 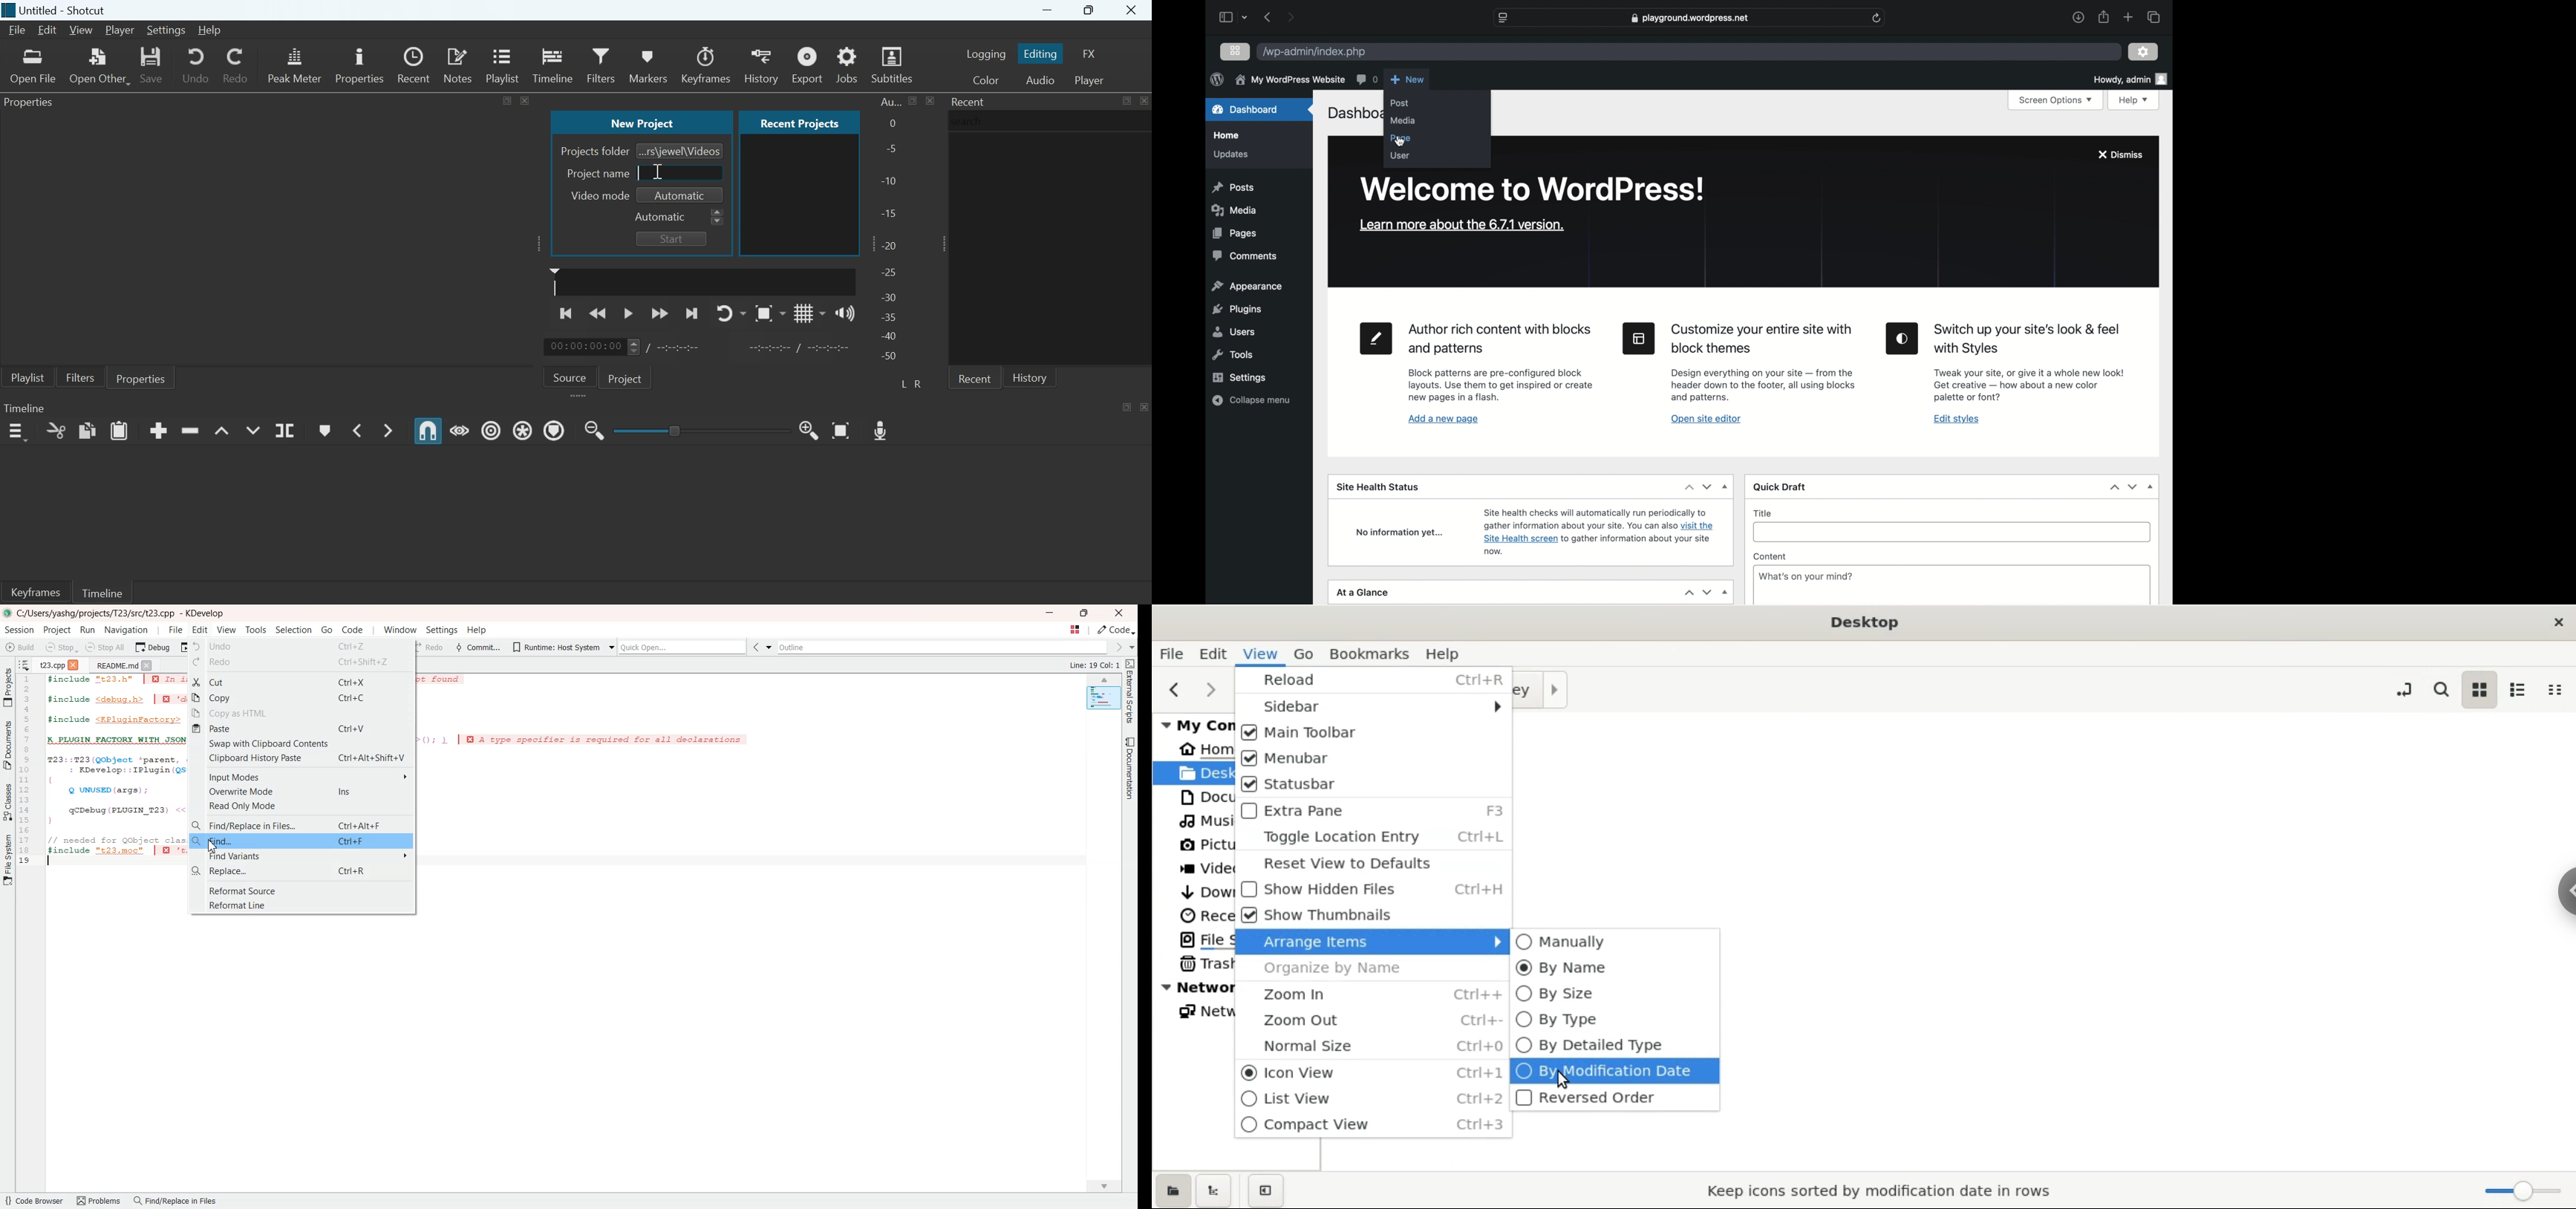 What do you see at coordinates (1128, 406) in the screenshot?
I see `Maximize` at bounding box center [1128, 406].